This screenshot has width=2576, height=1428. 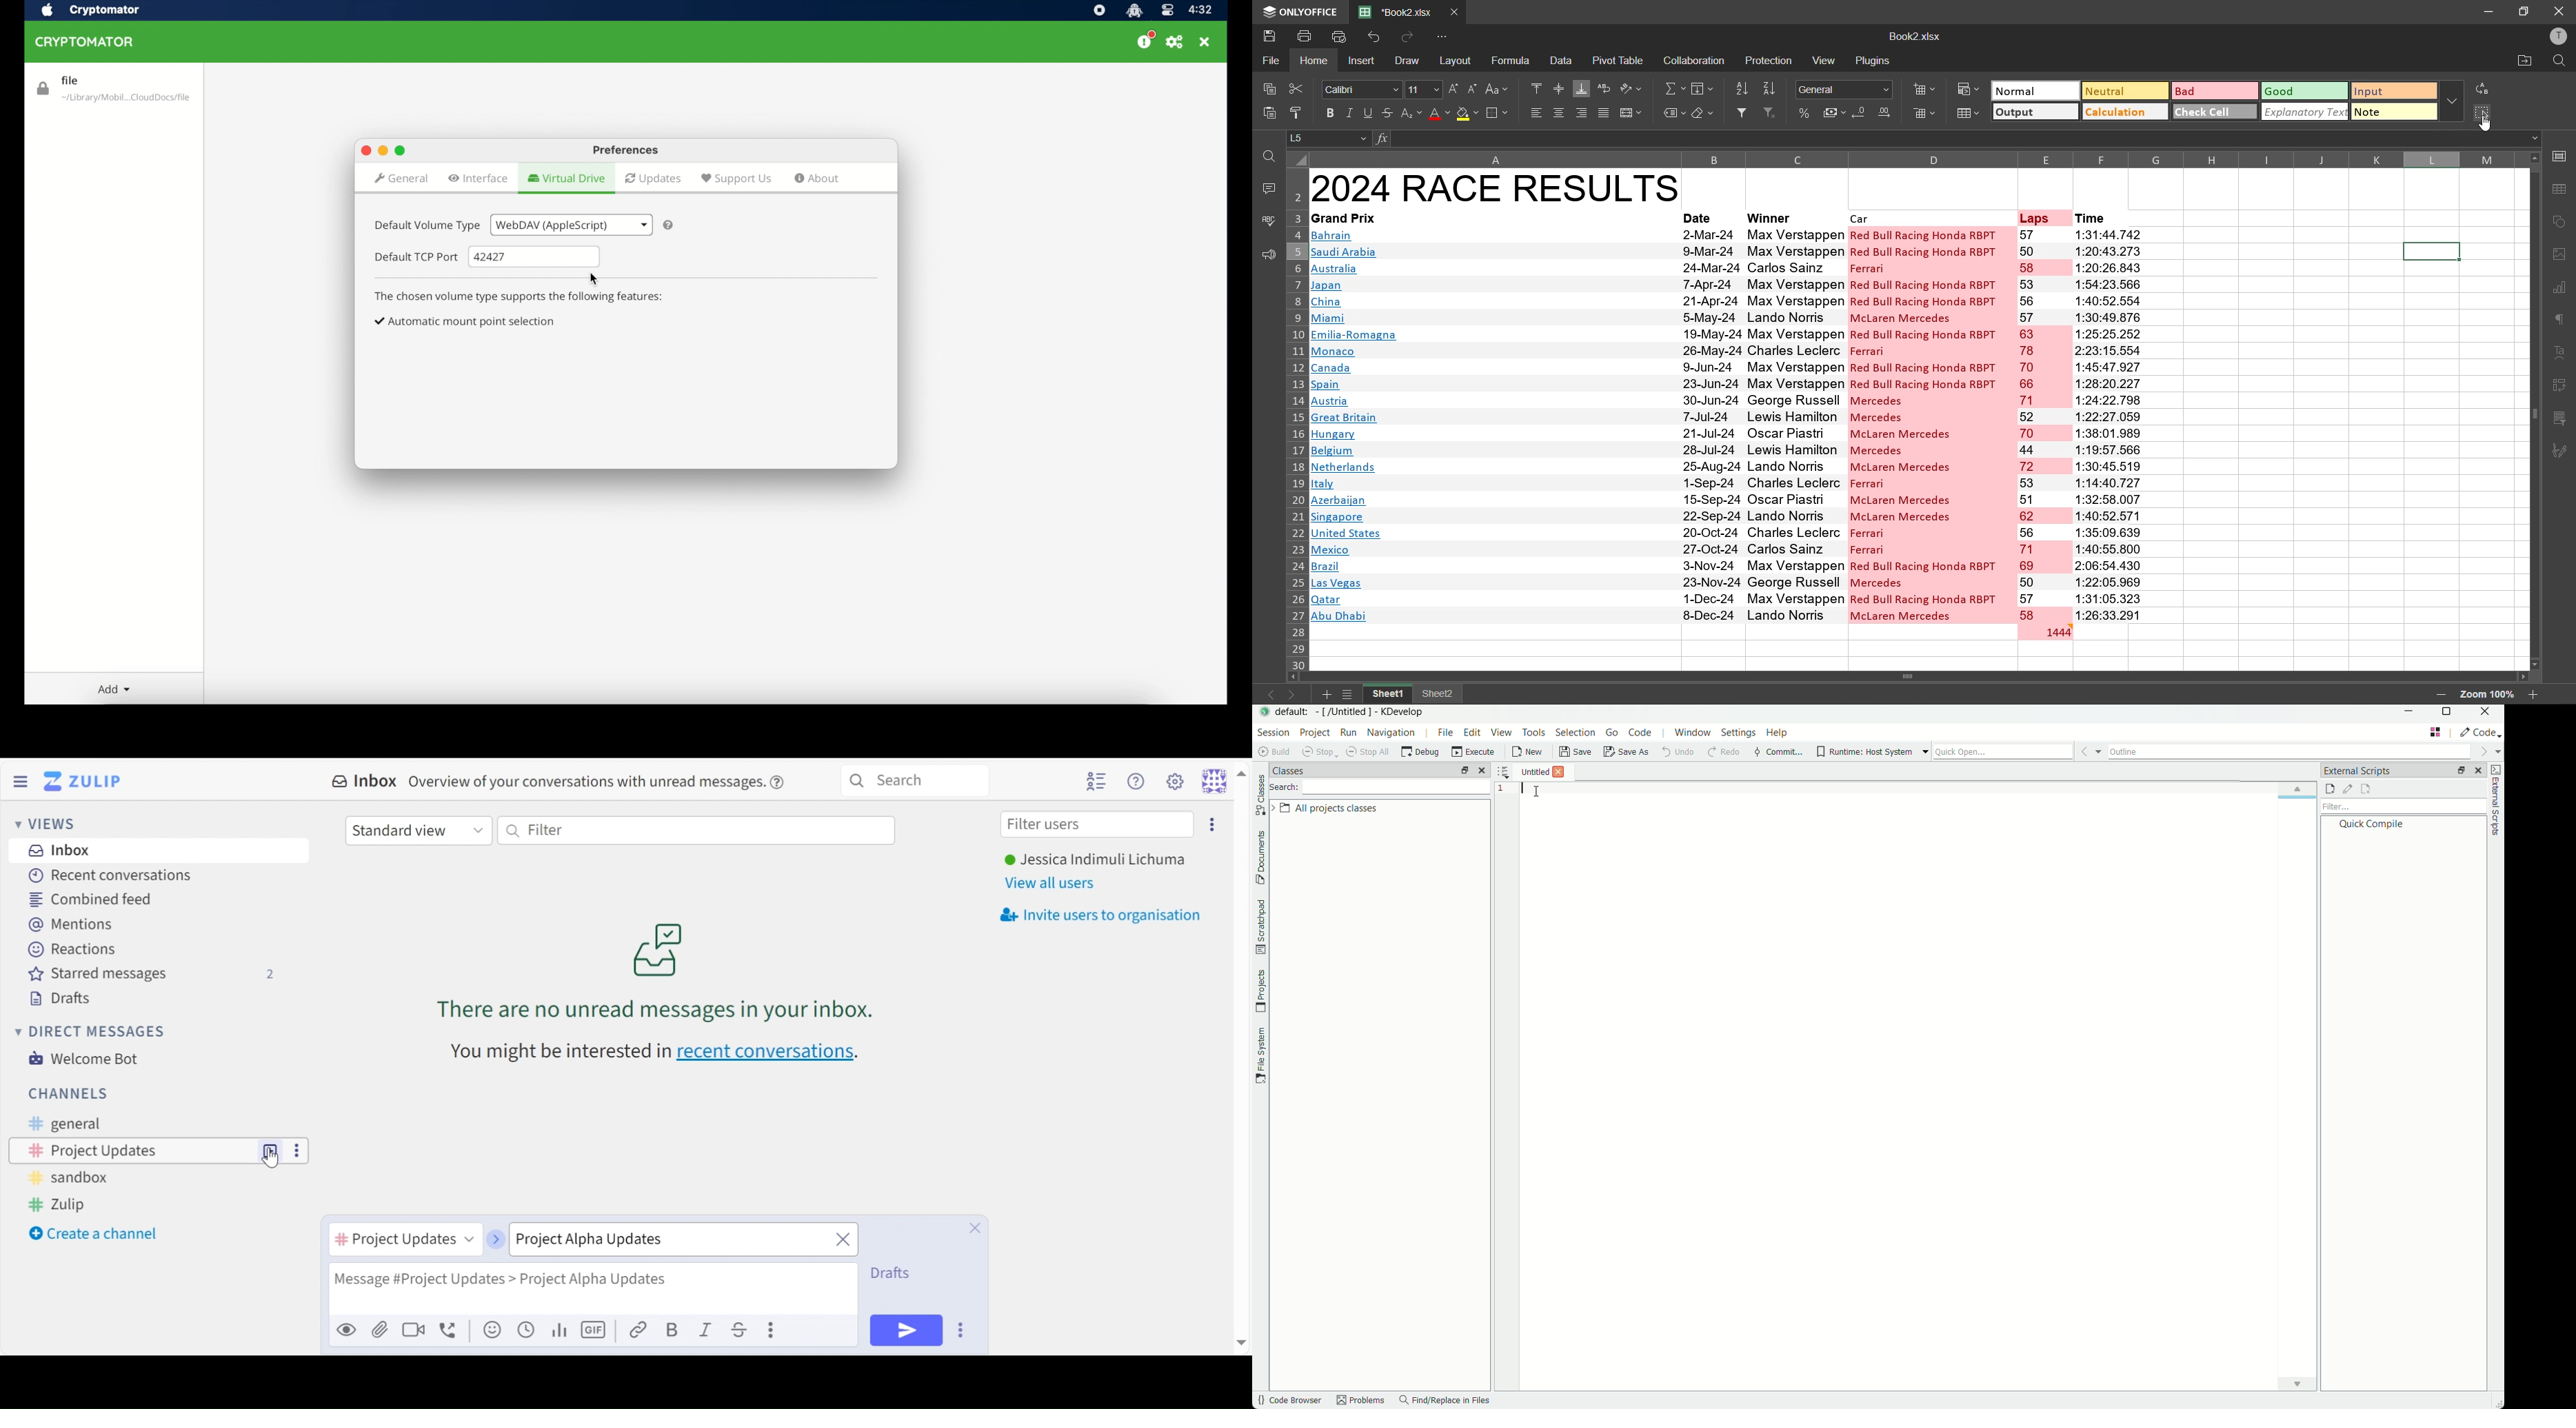 I want to click on Italics, so click(x=707, y=1329).